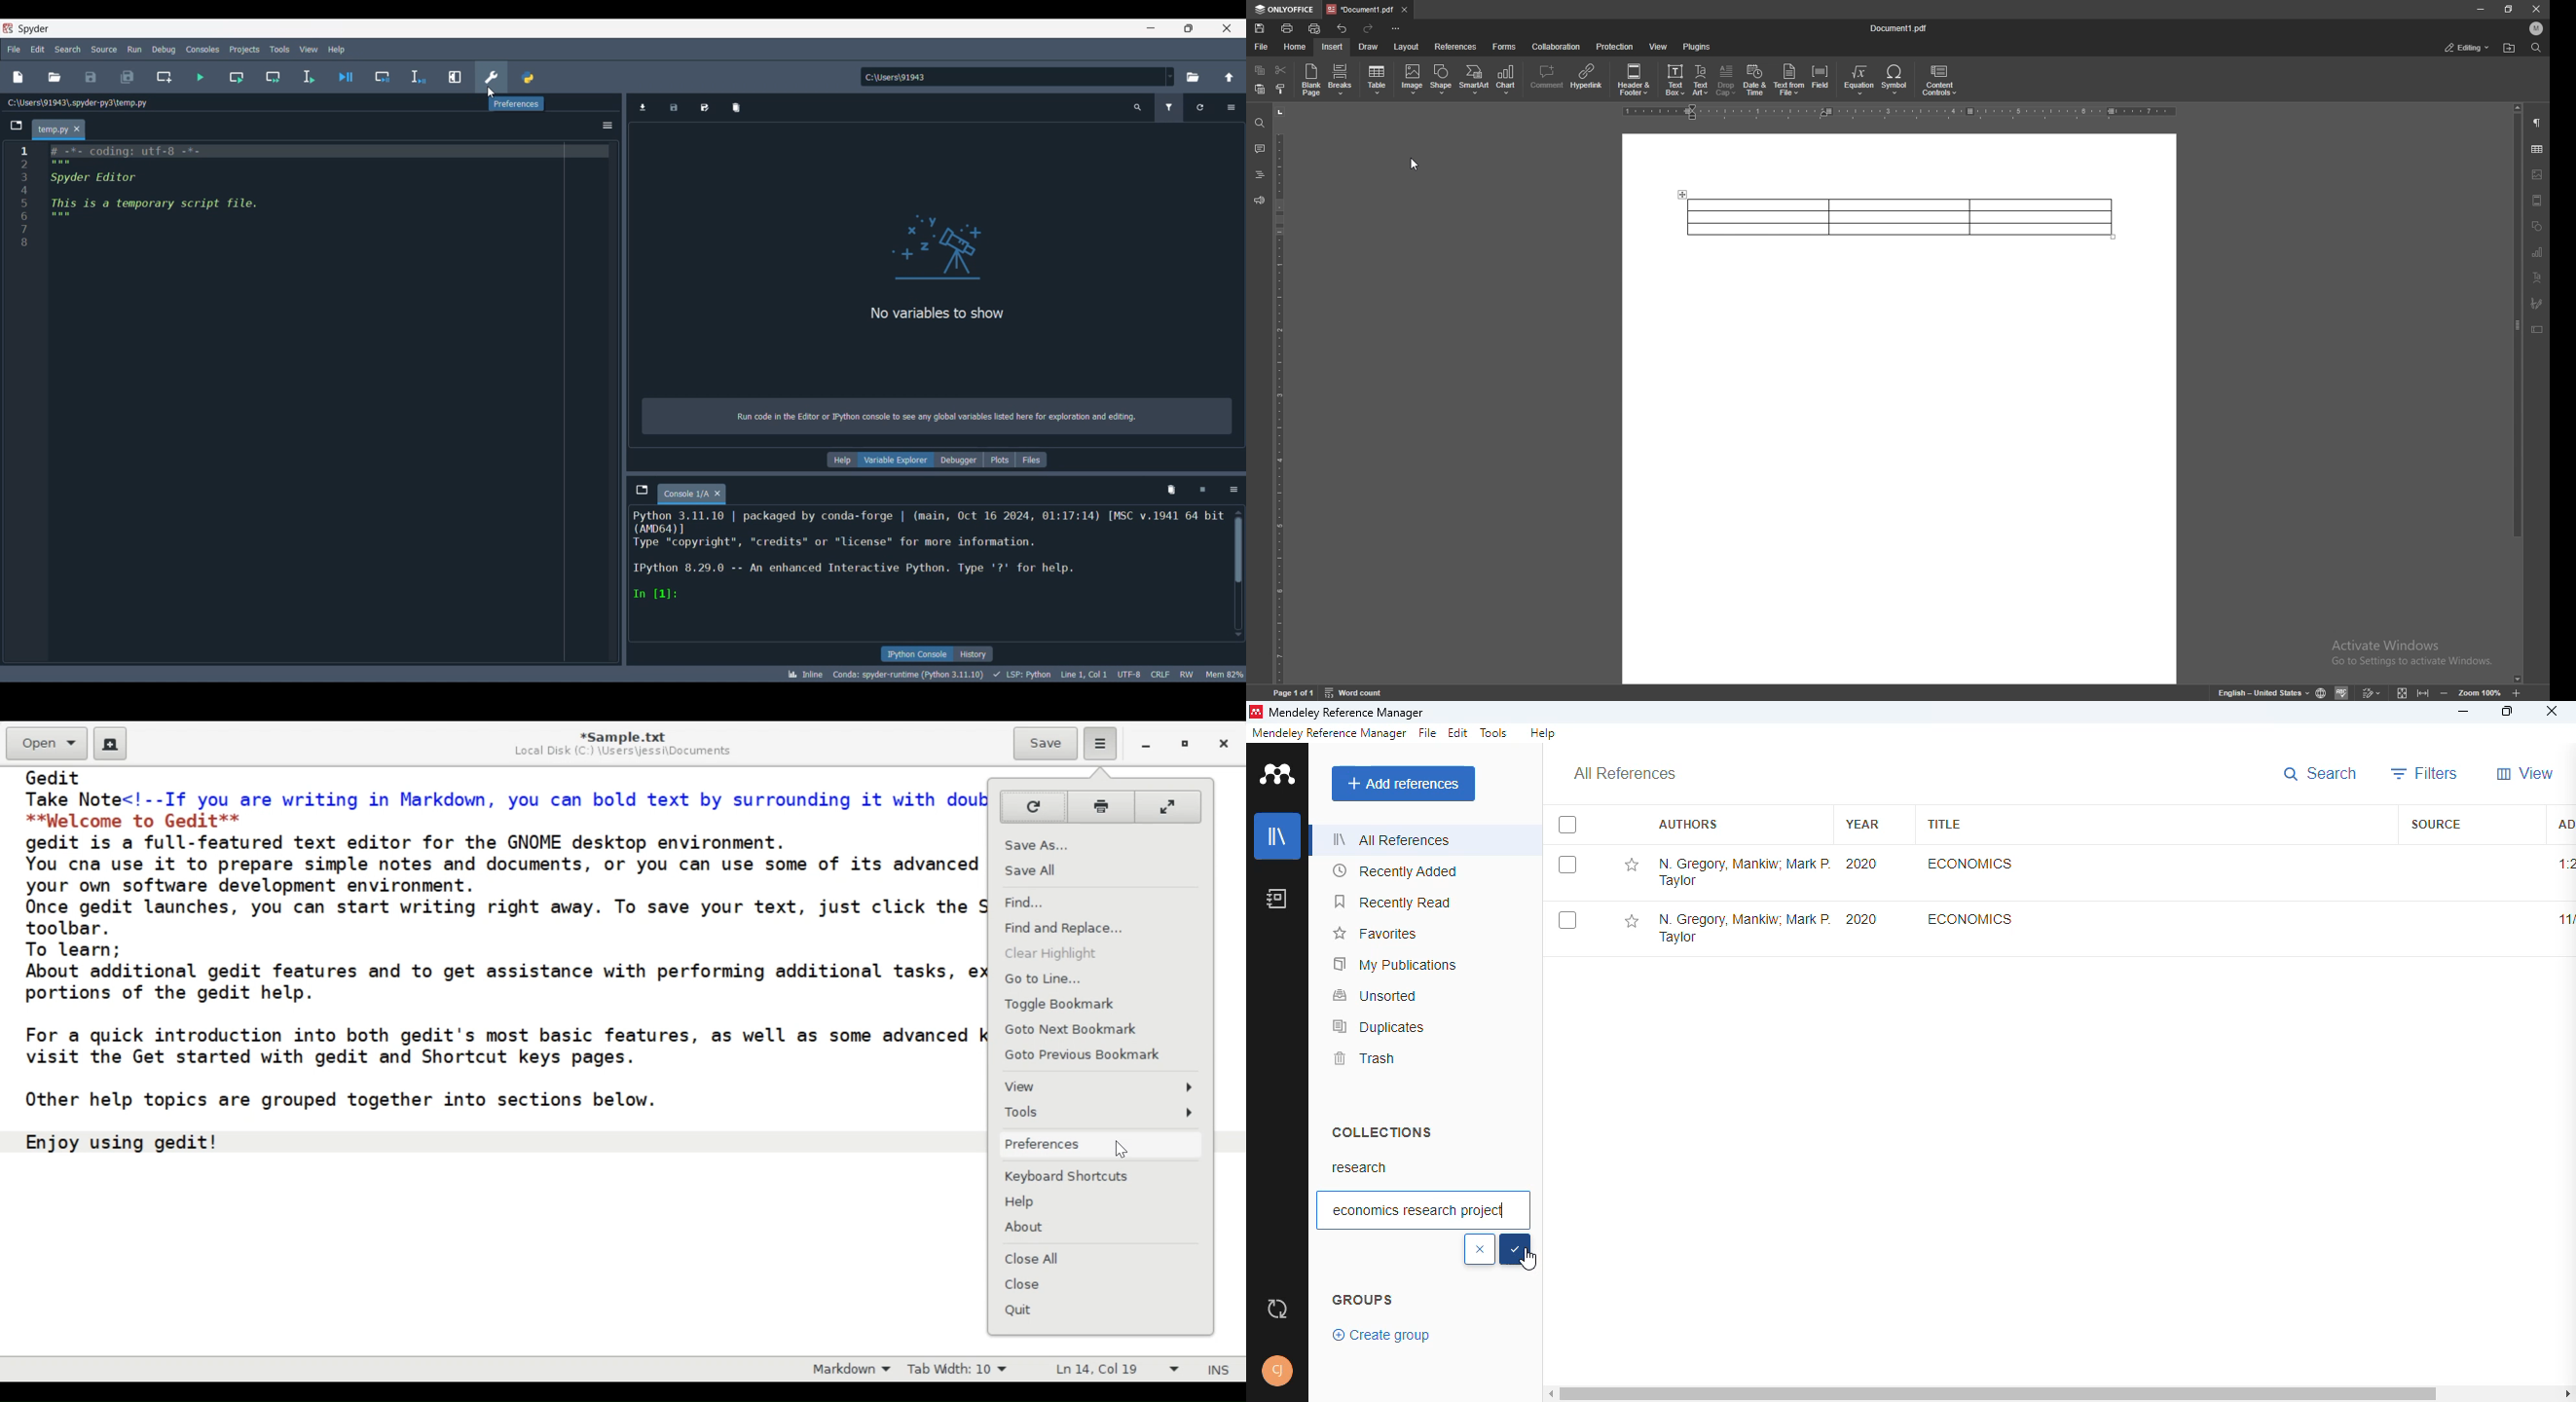 The width and height of the screenshot is (2576, 1428). Describe the element at coordinates (1230, 77) in the screenshot. I see `Change to parent directory` at that location.